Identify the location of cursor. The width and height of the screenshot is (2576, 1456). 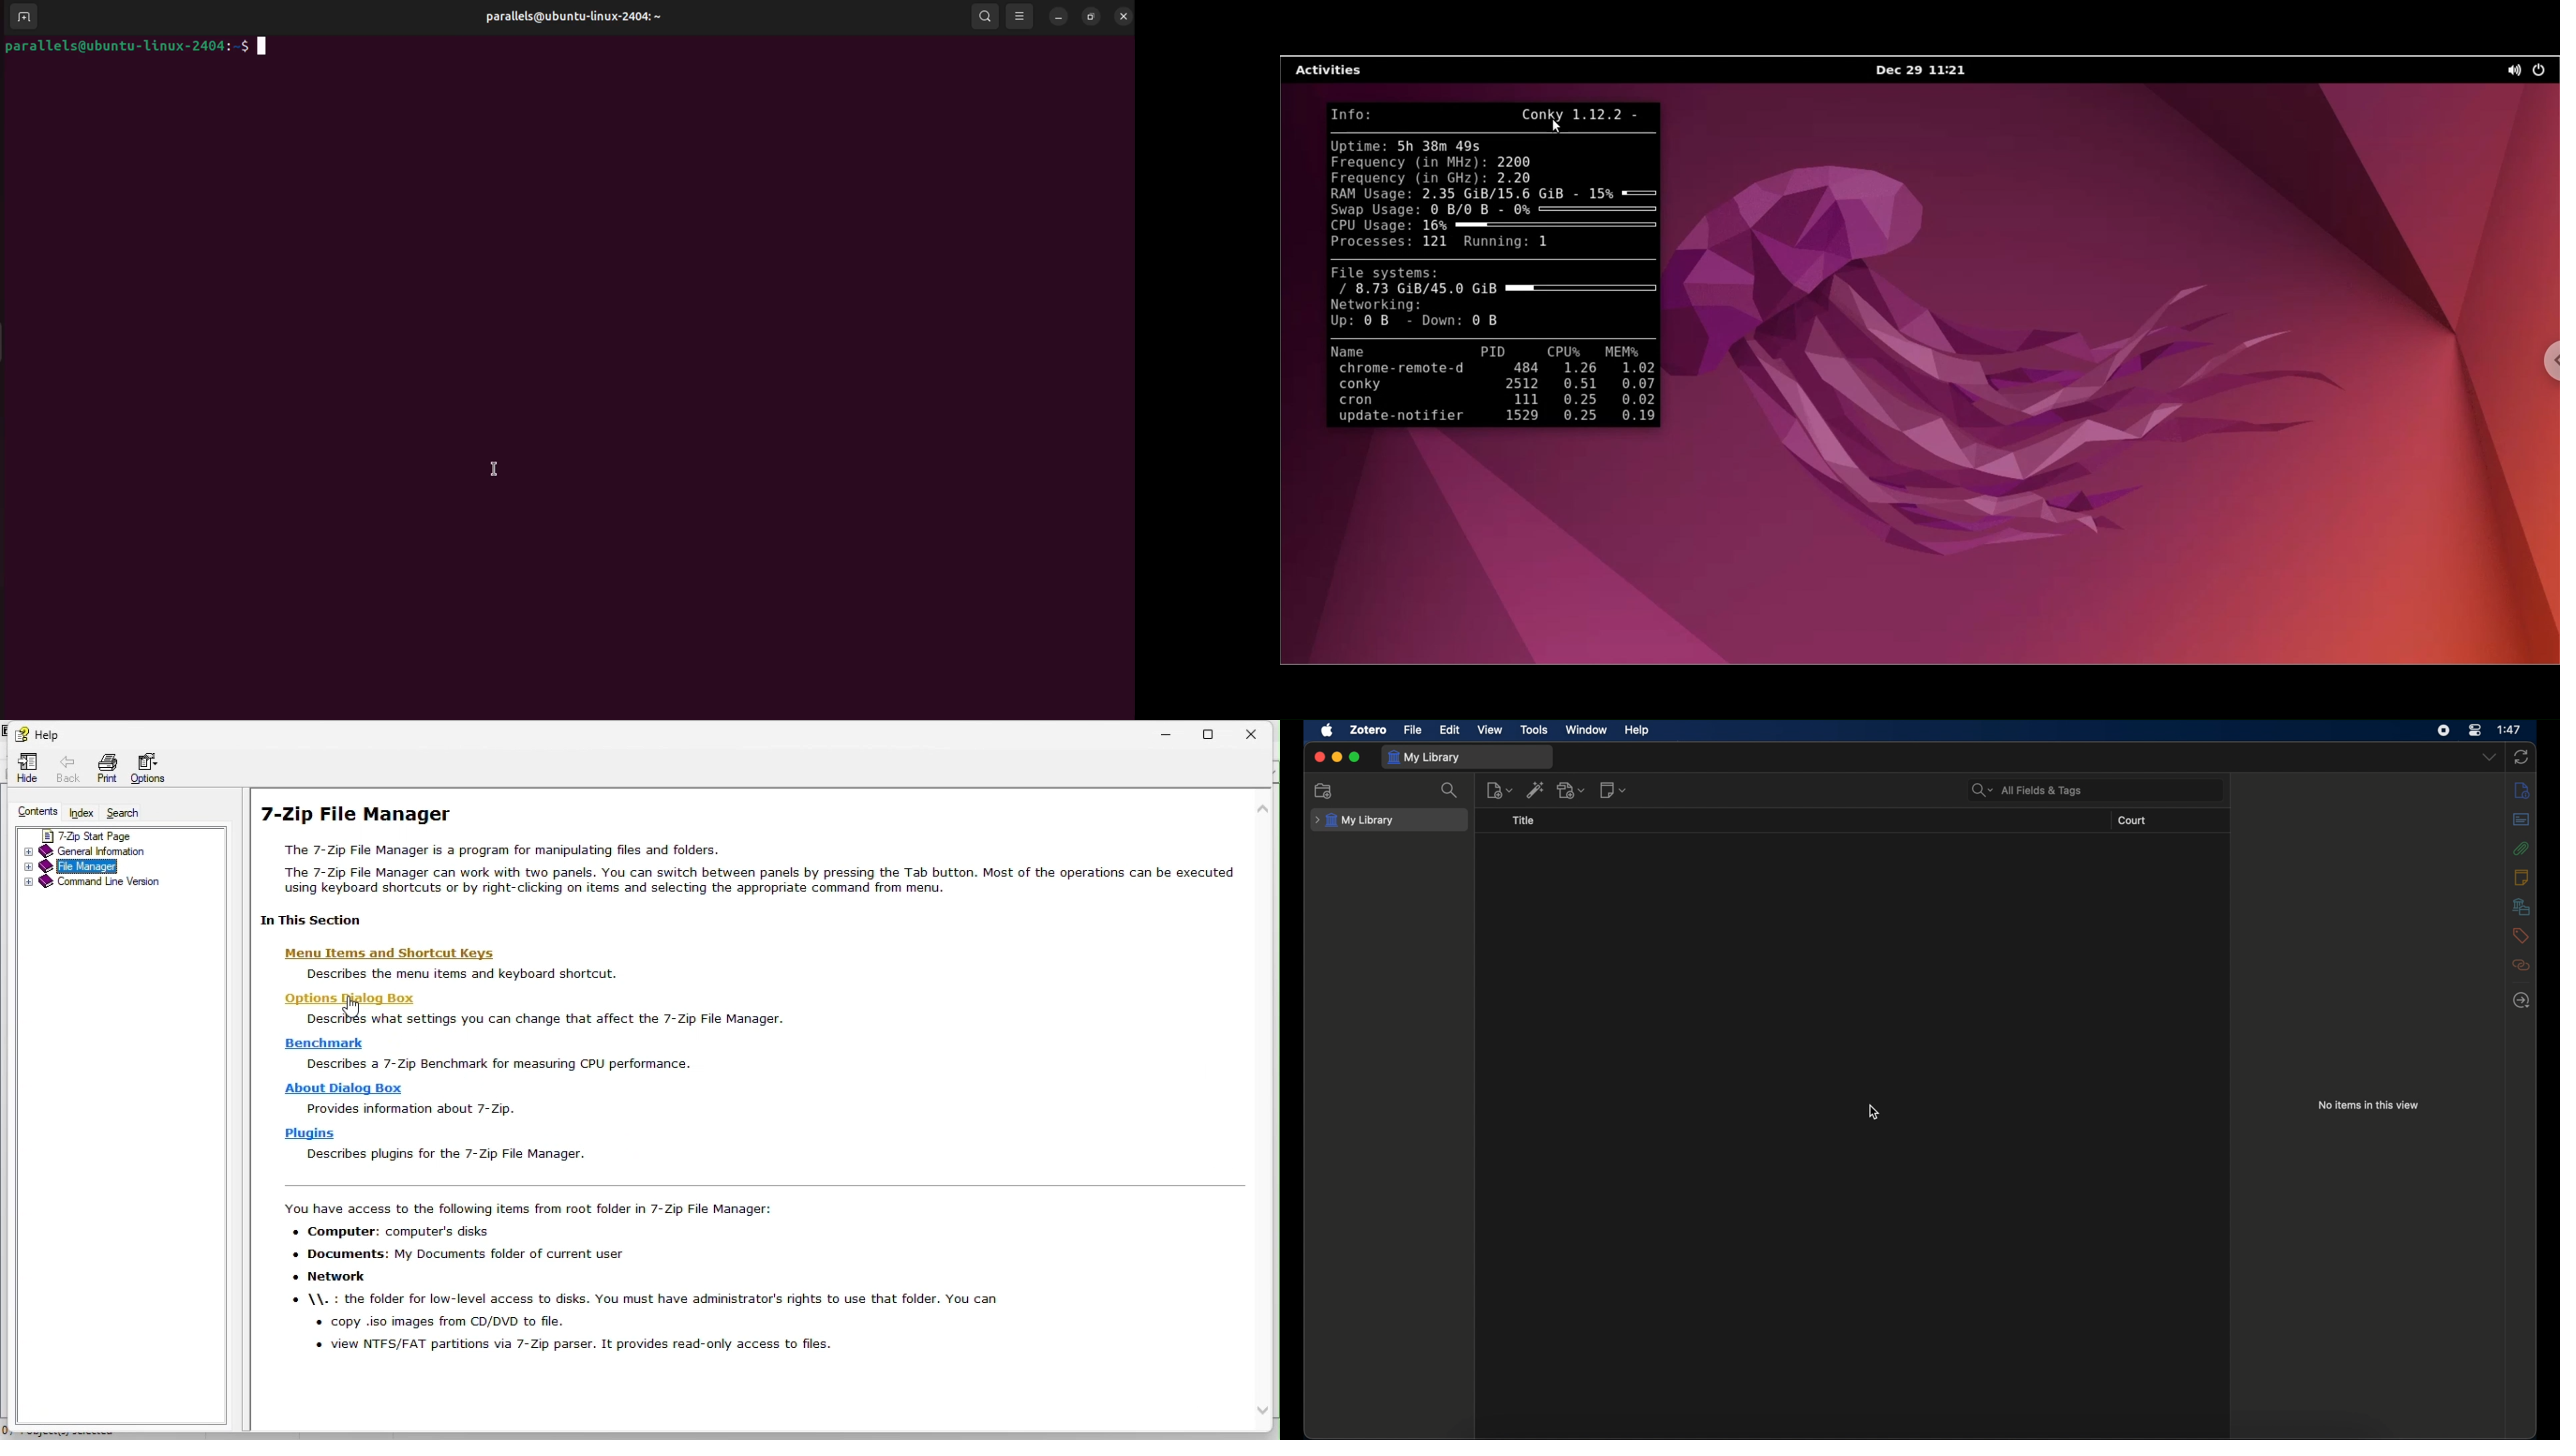
(349, 1005).